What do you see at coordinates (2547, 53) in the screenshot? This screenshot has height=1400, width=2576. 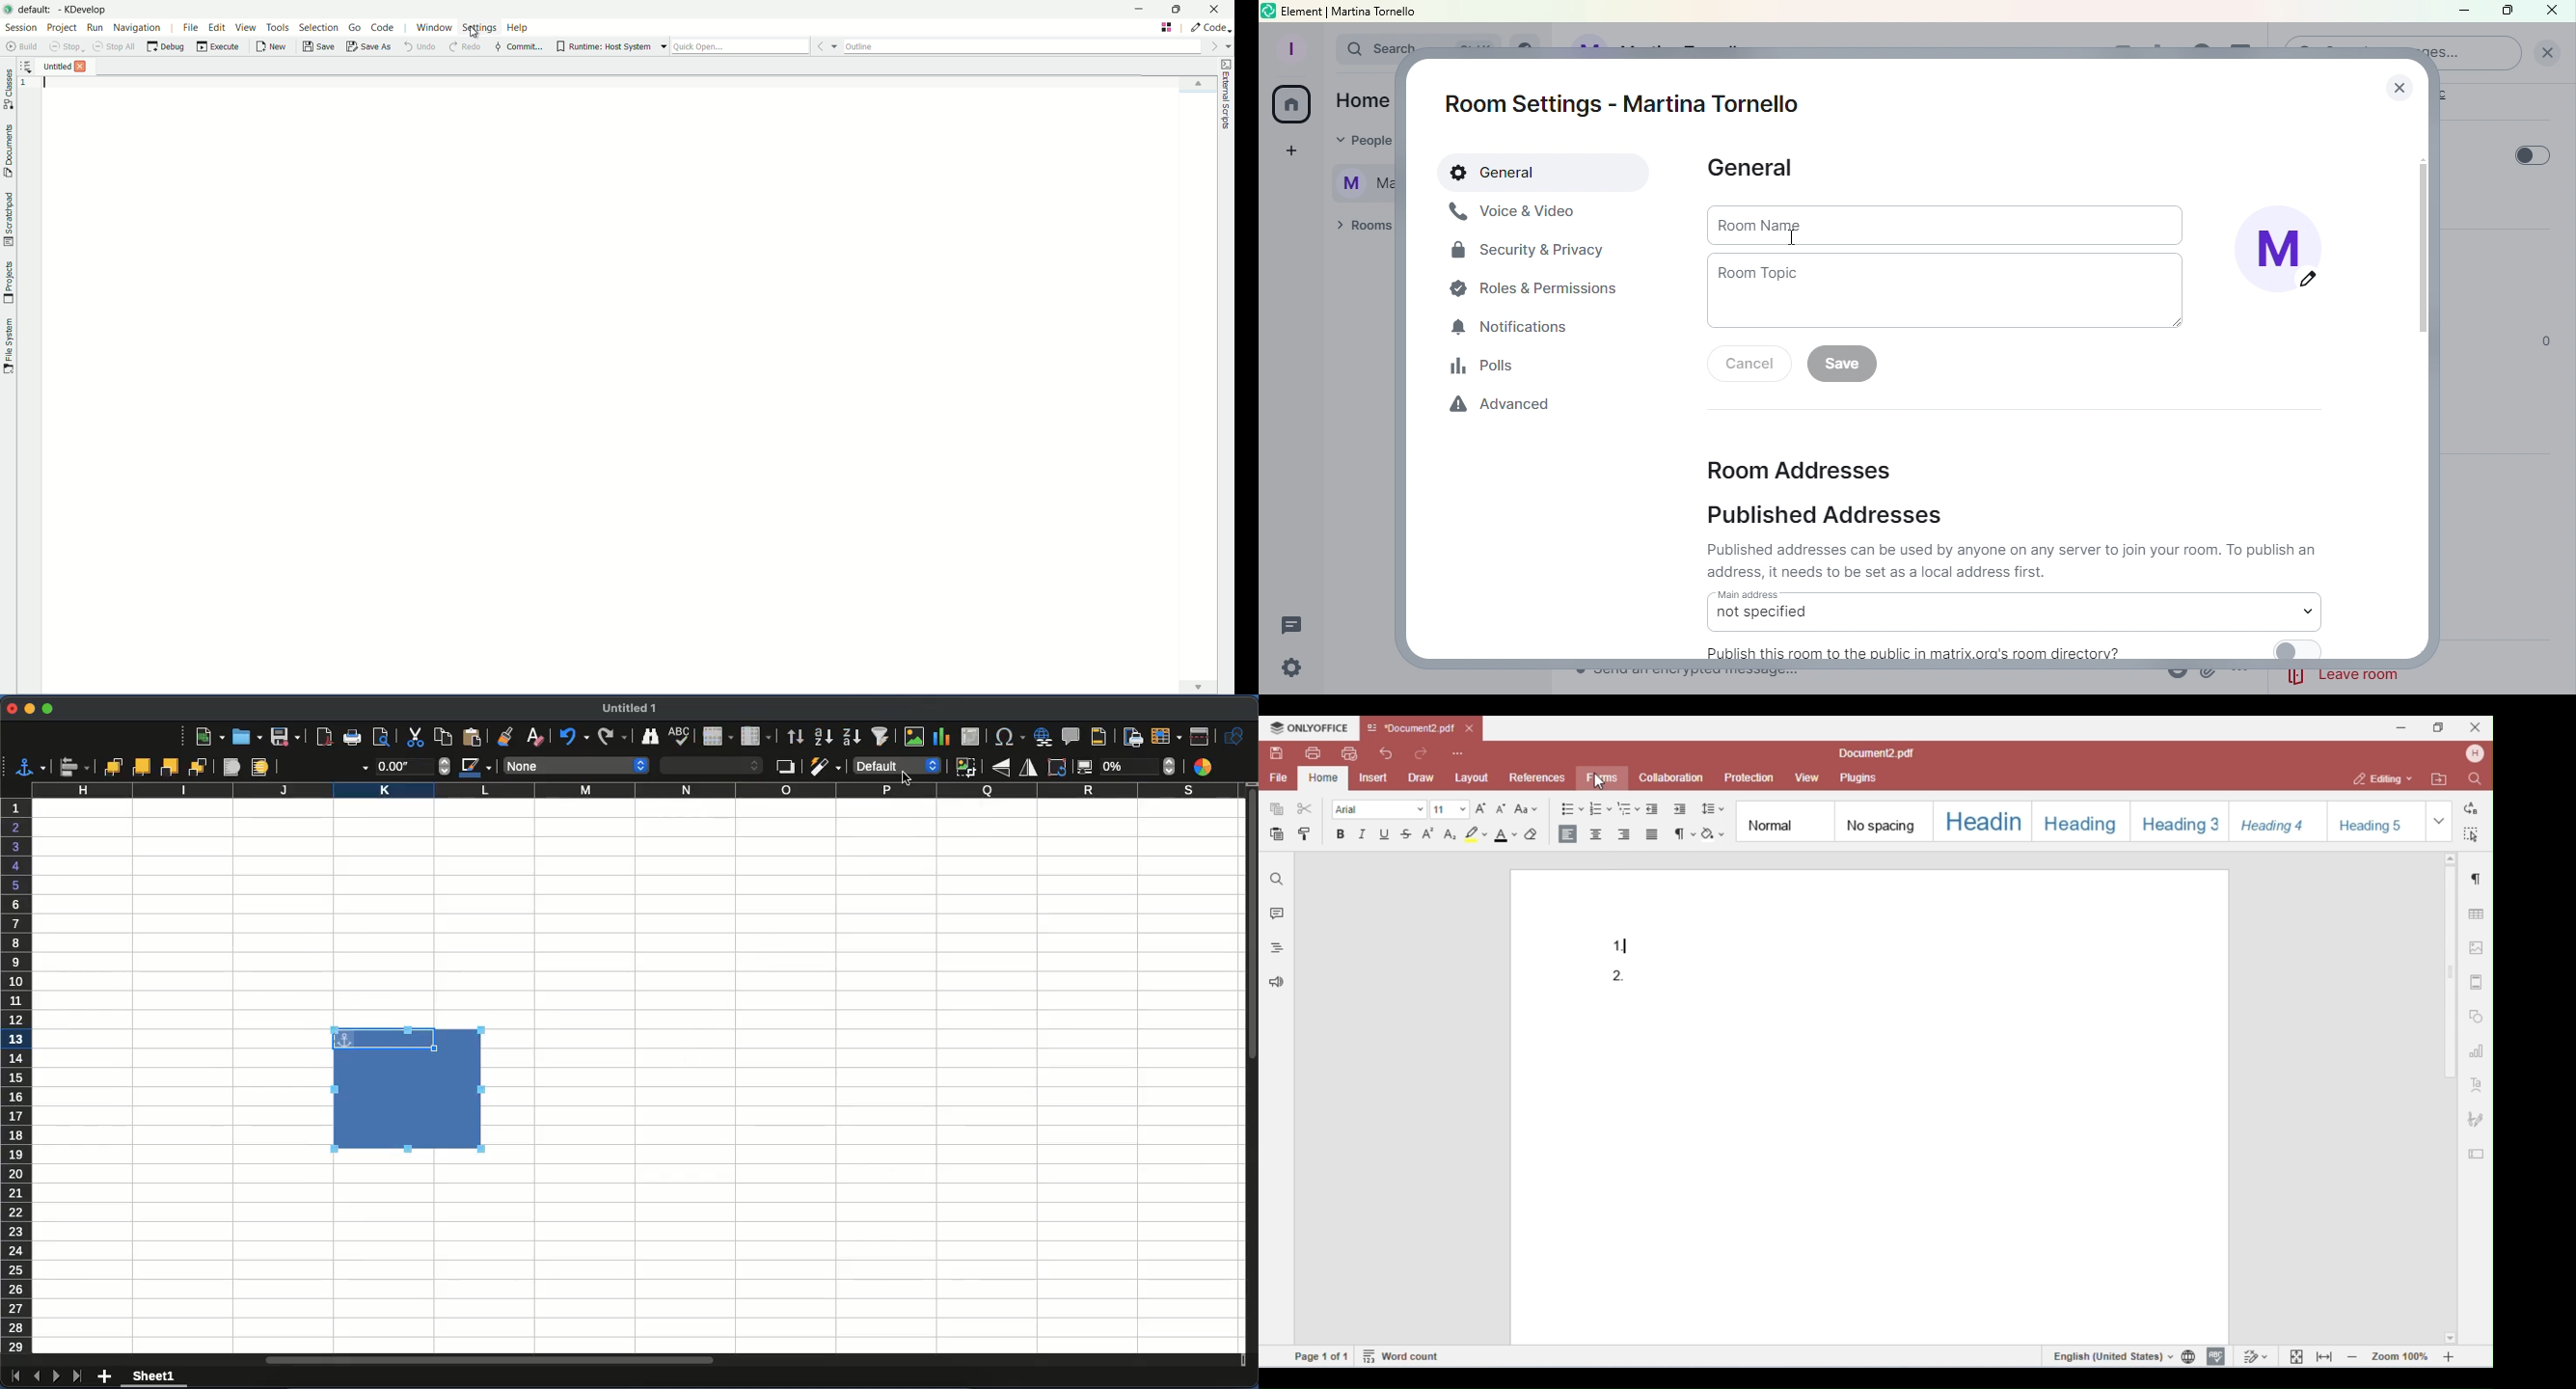 I see `Clear Search` at bounding box center [2547, 53].